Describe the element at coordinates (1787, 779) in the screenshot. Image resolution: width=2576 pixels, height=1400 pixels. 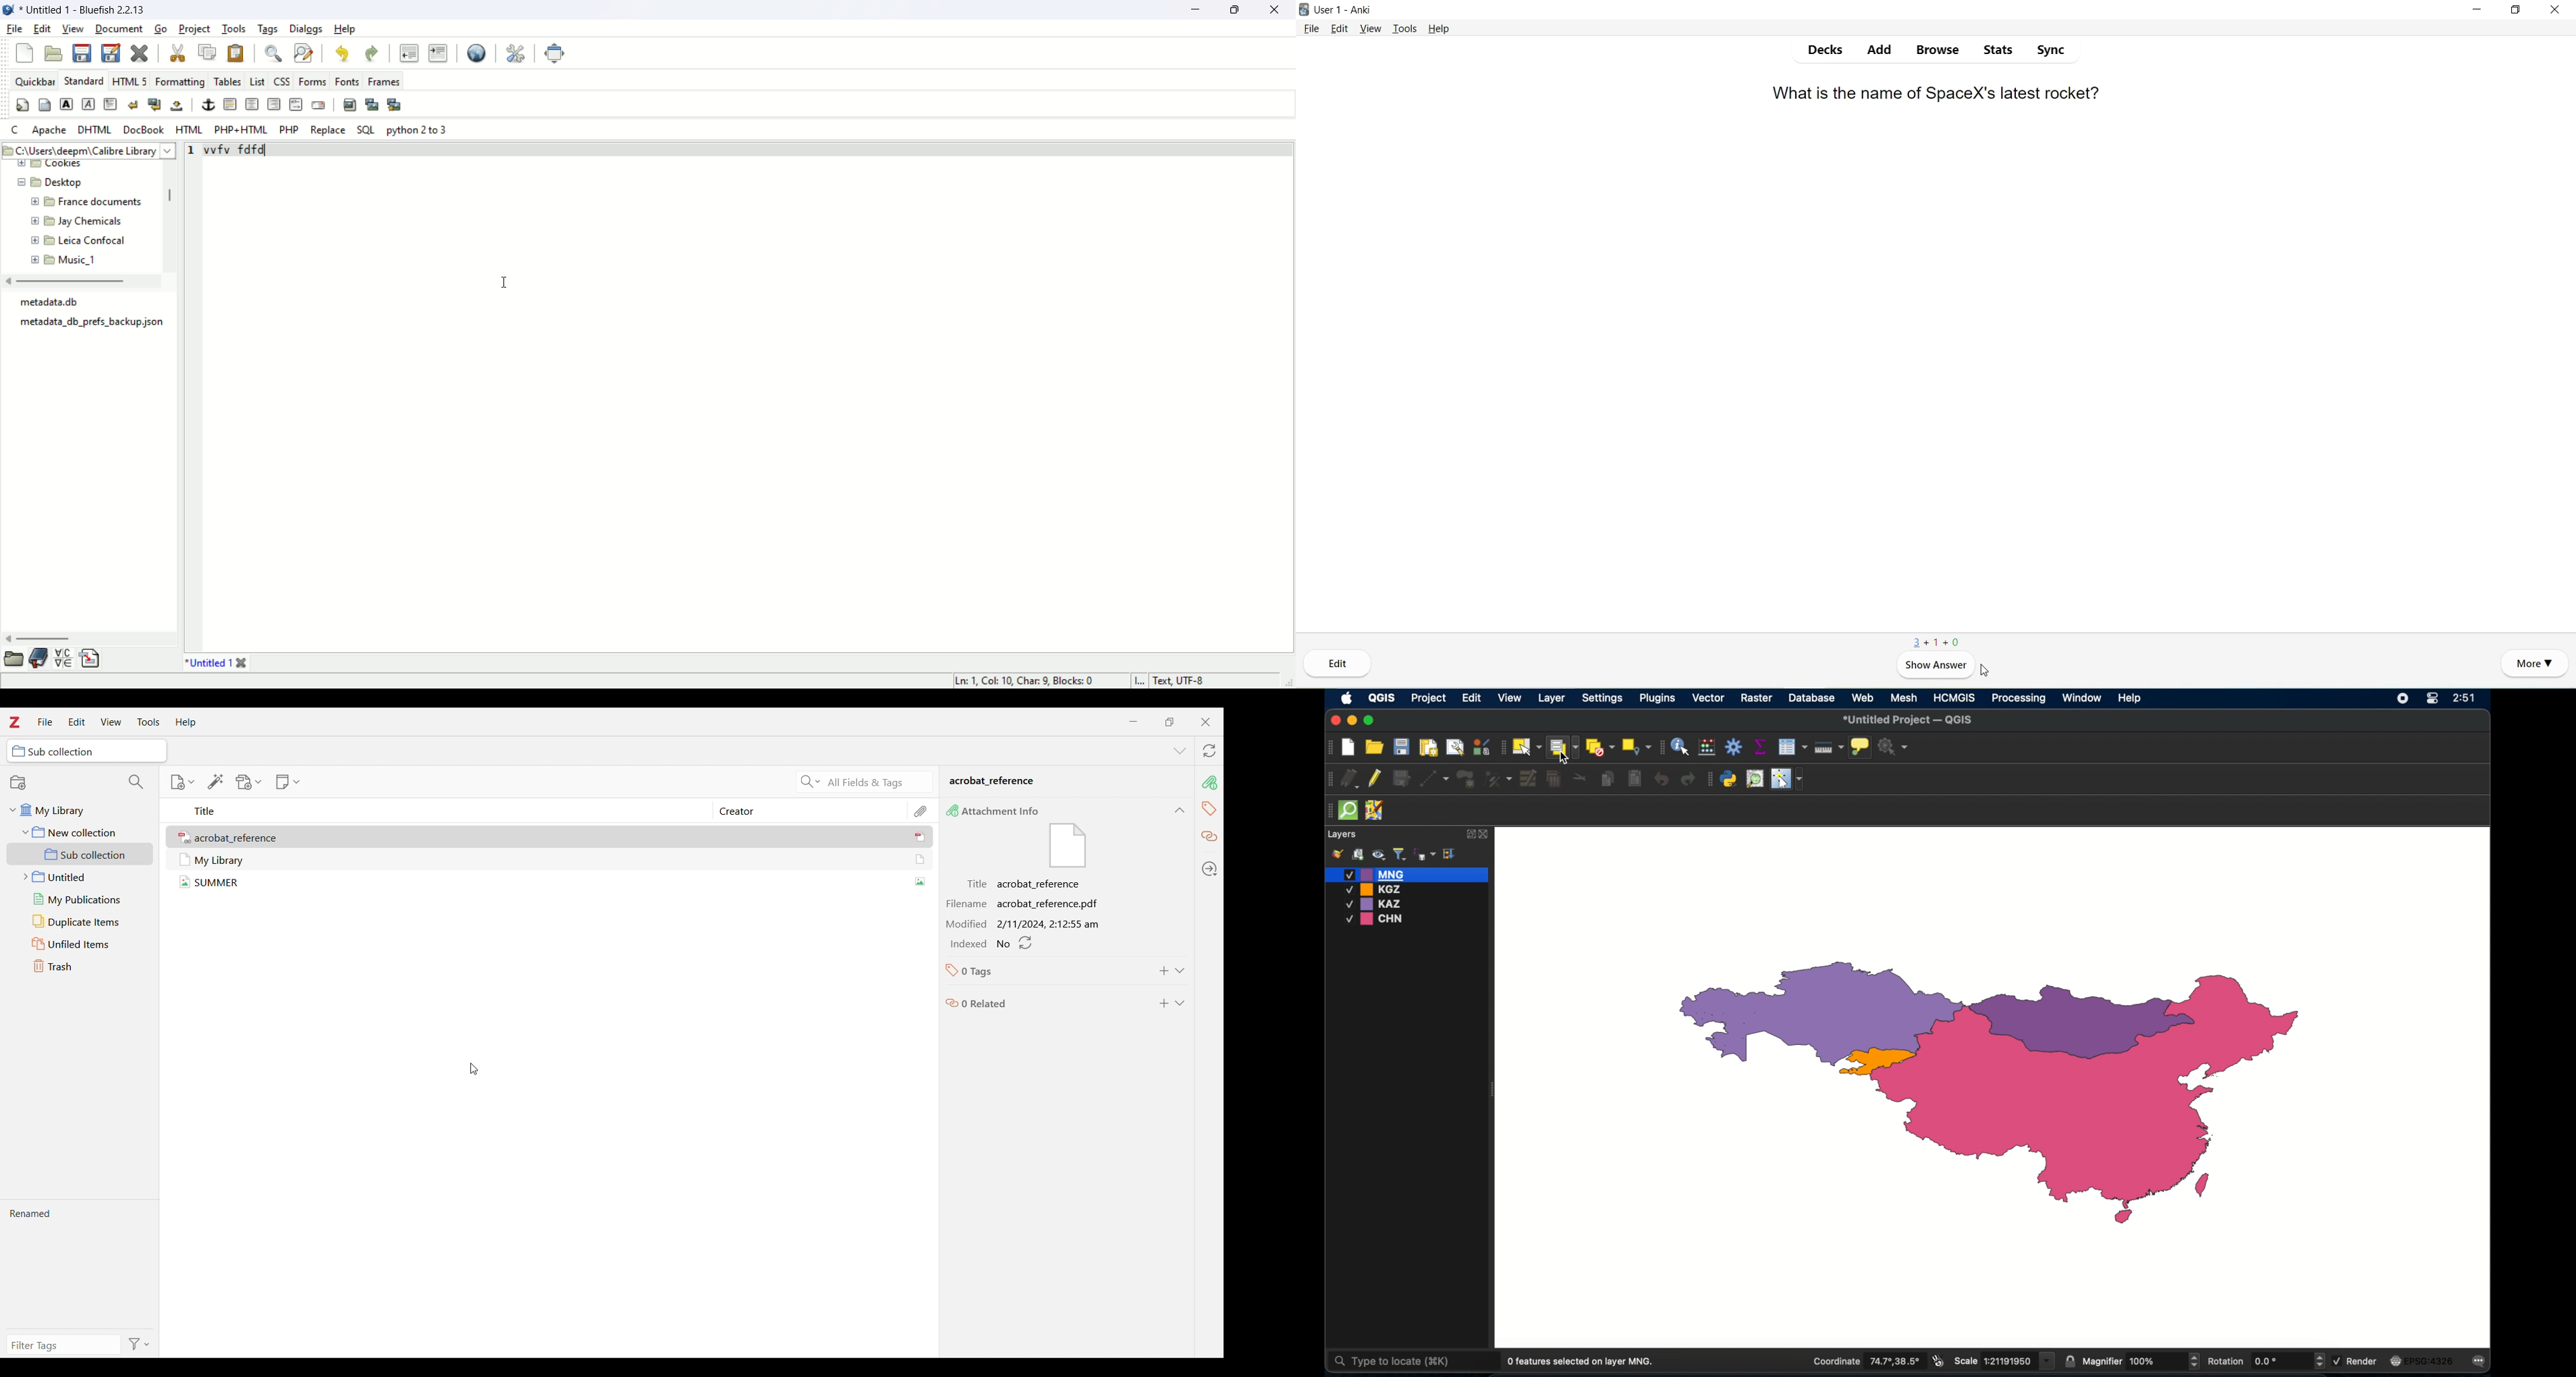
I see `switches mouse to configurable pointer` at that location.